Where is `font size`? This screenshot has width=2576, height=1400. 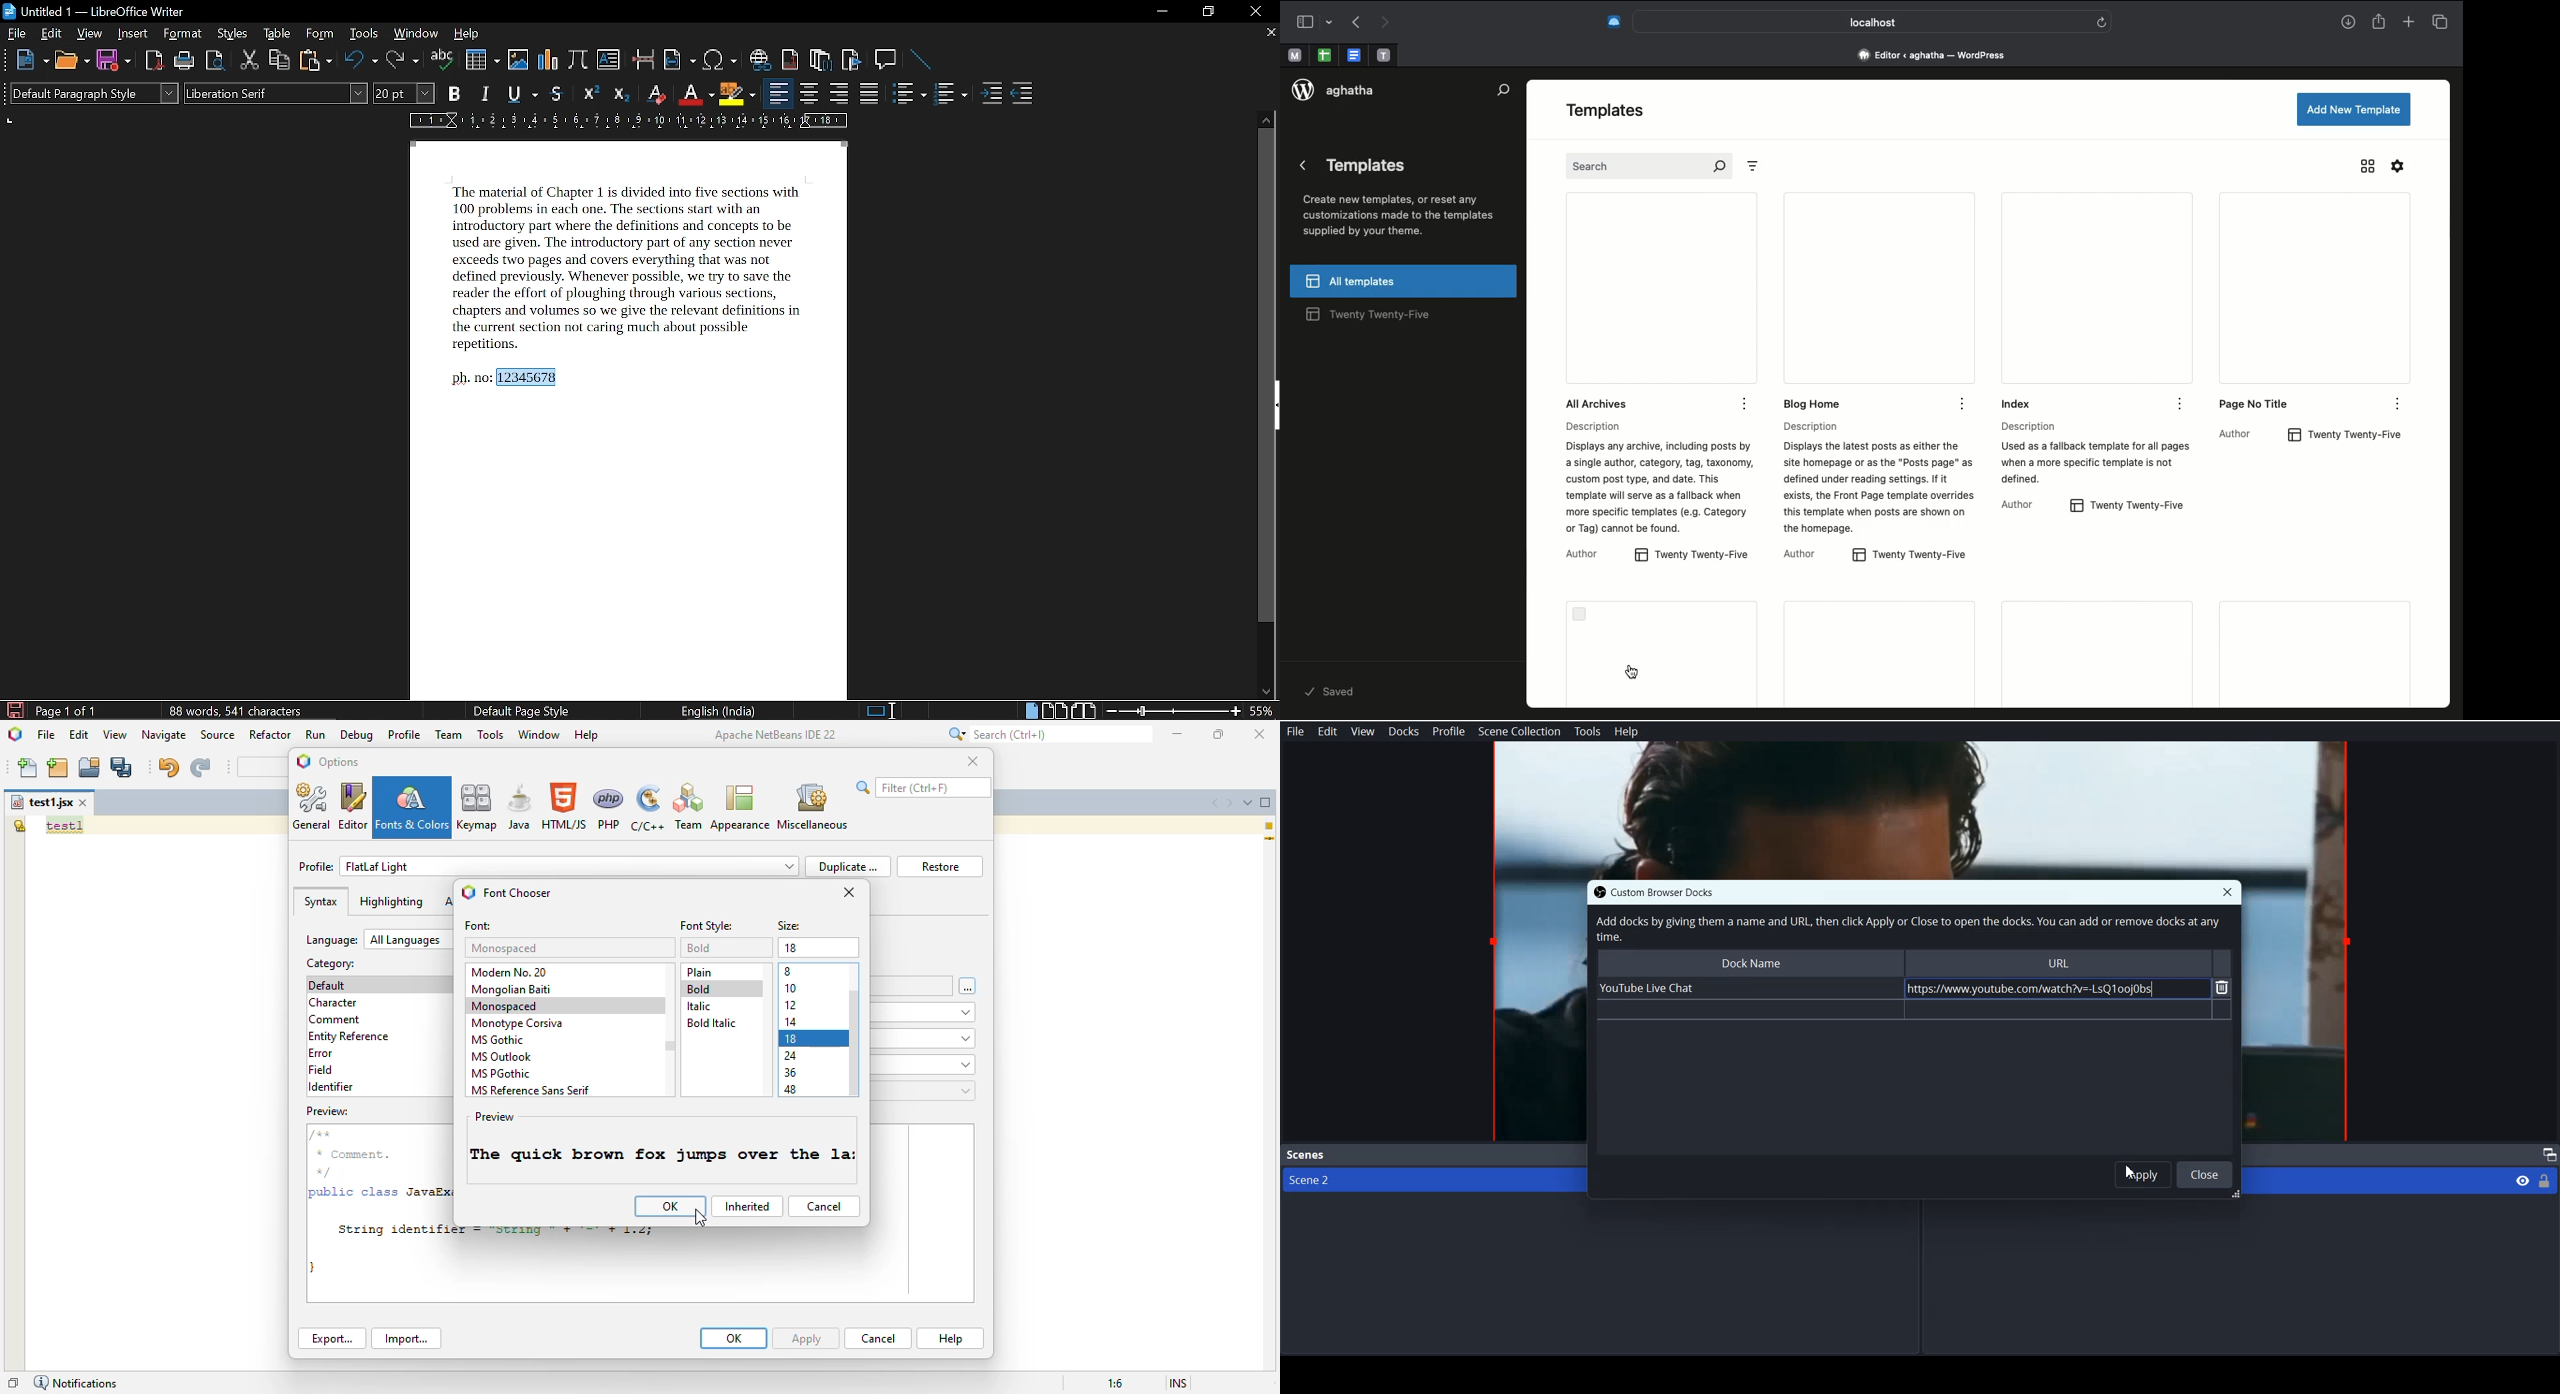 font size is located at coordinates (405, 94).